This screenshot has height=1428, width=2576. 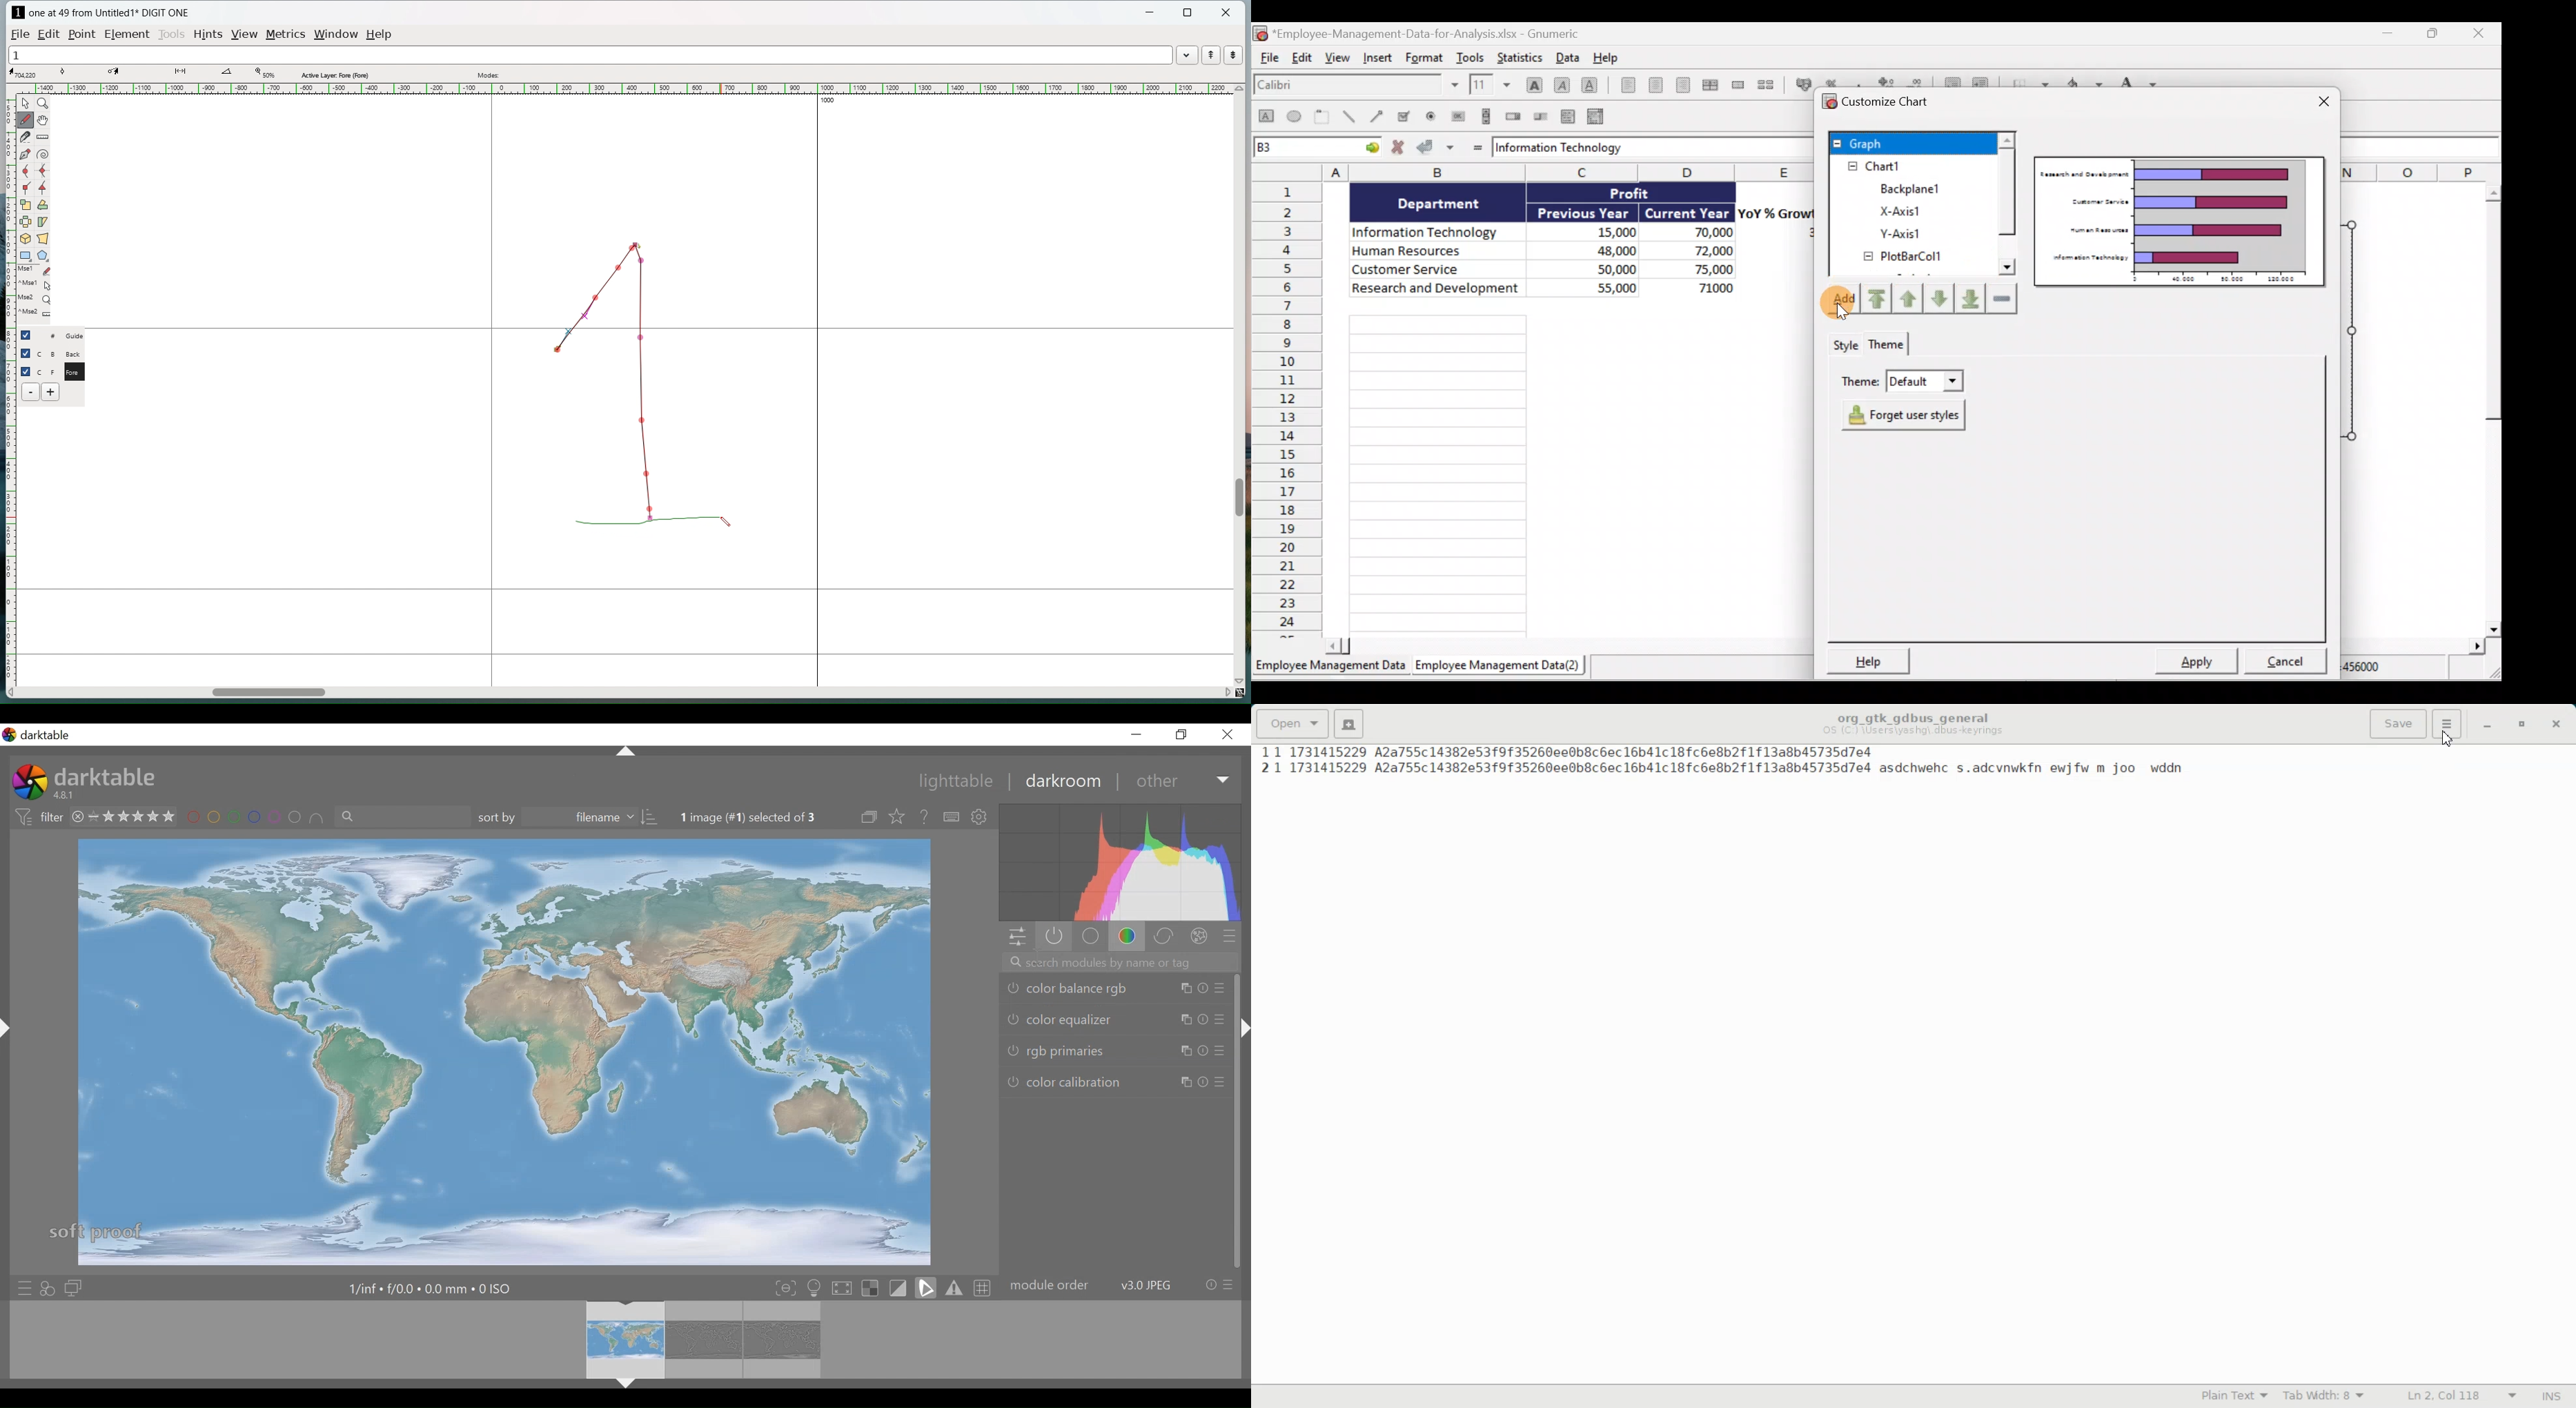 What do you see at coordinates (1054, 937) in the screenshot?
I see `show only active modules` at bounding box center [1054, 937].